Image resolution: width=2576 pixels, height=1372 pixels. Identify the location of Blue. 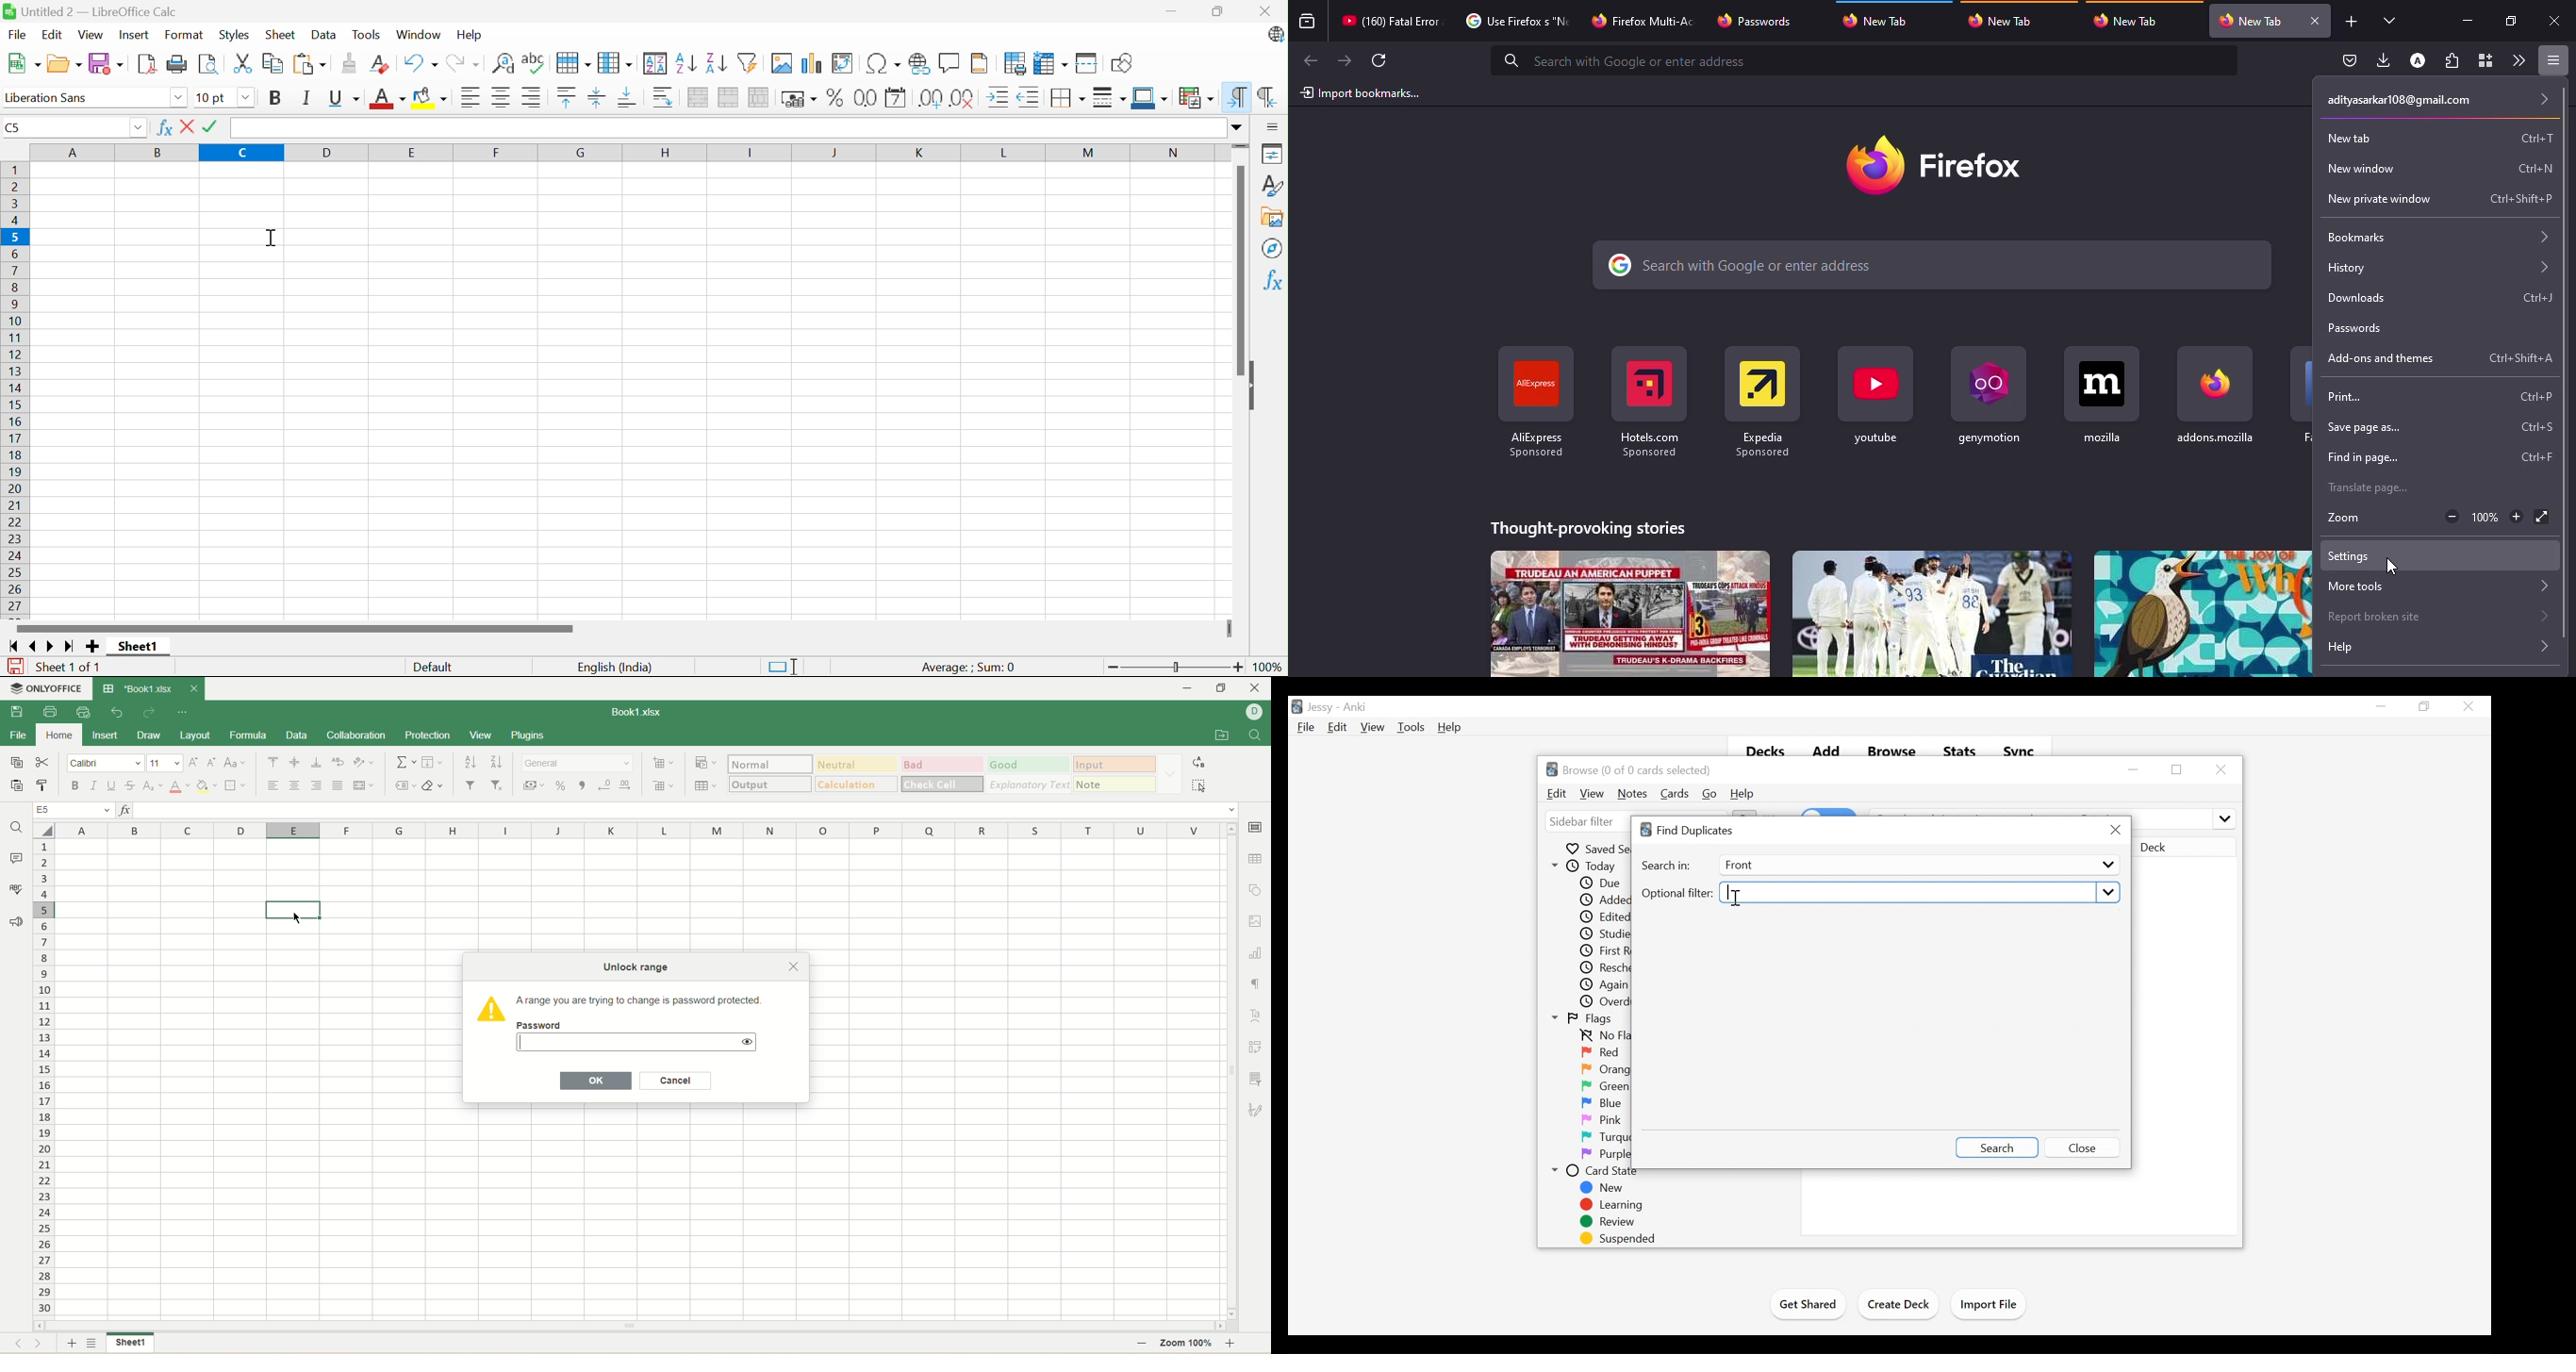
(1602, 1103).